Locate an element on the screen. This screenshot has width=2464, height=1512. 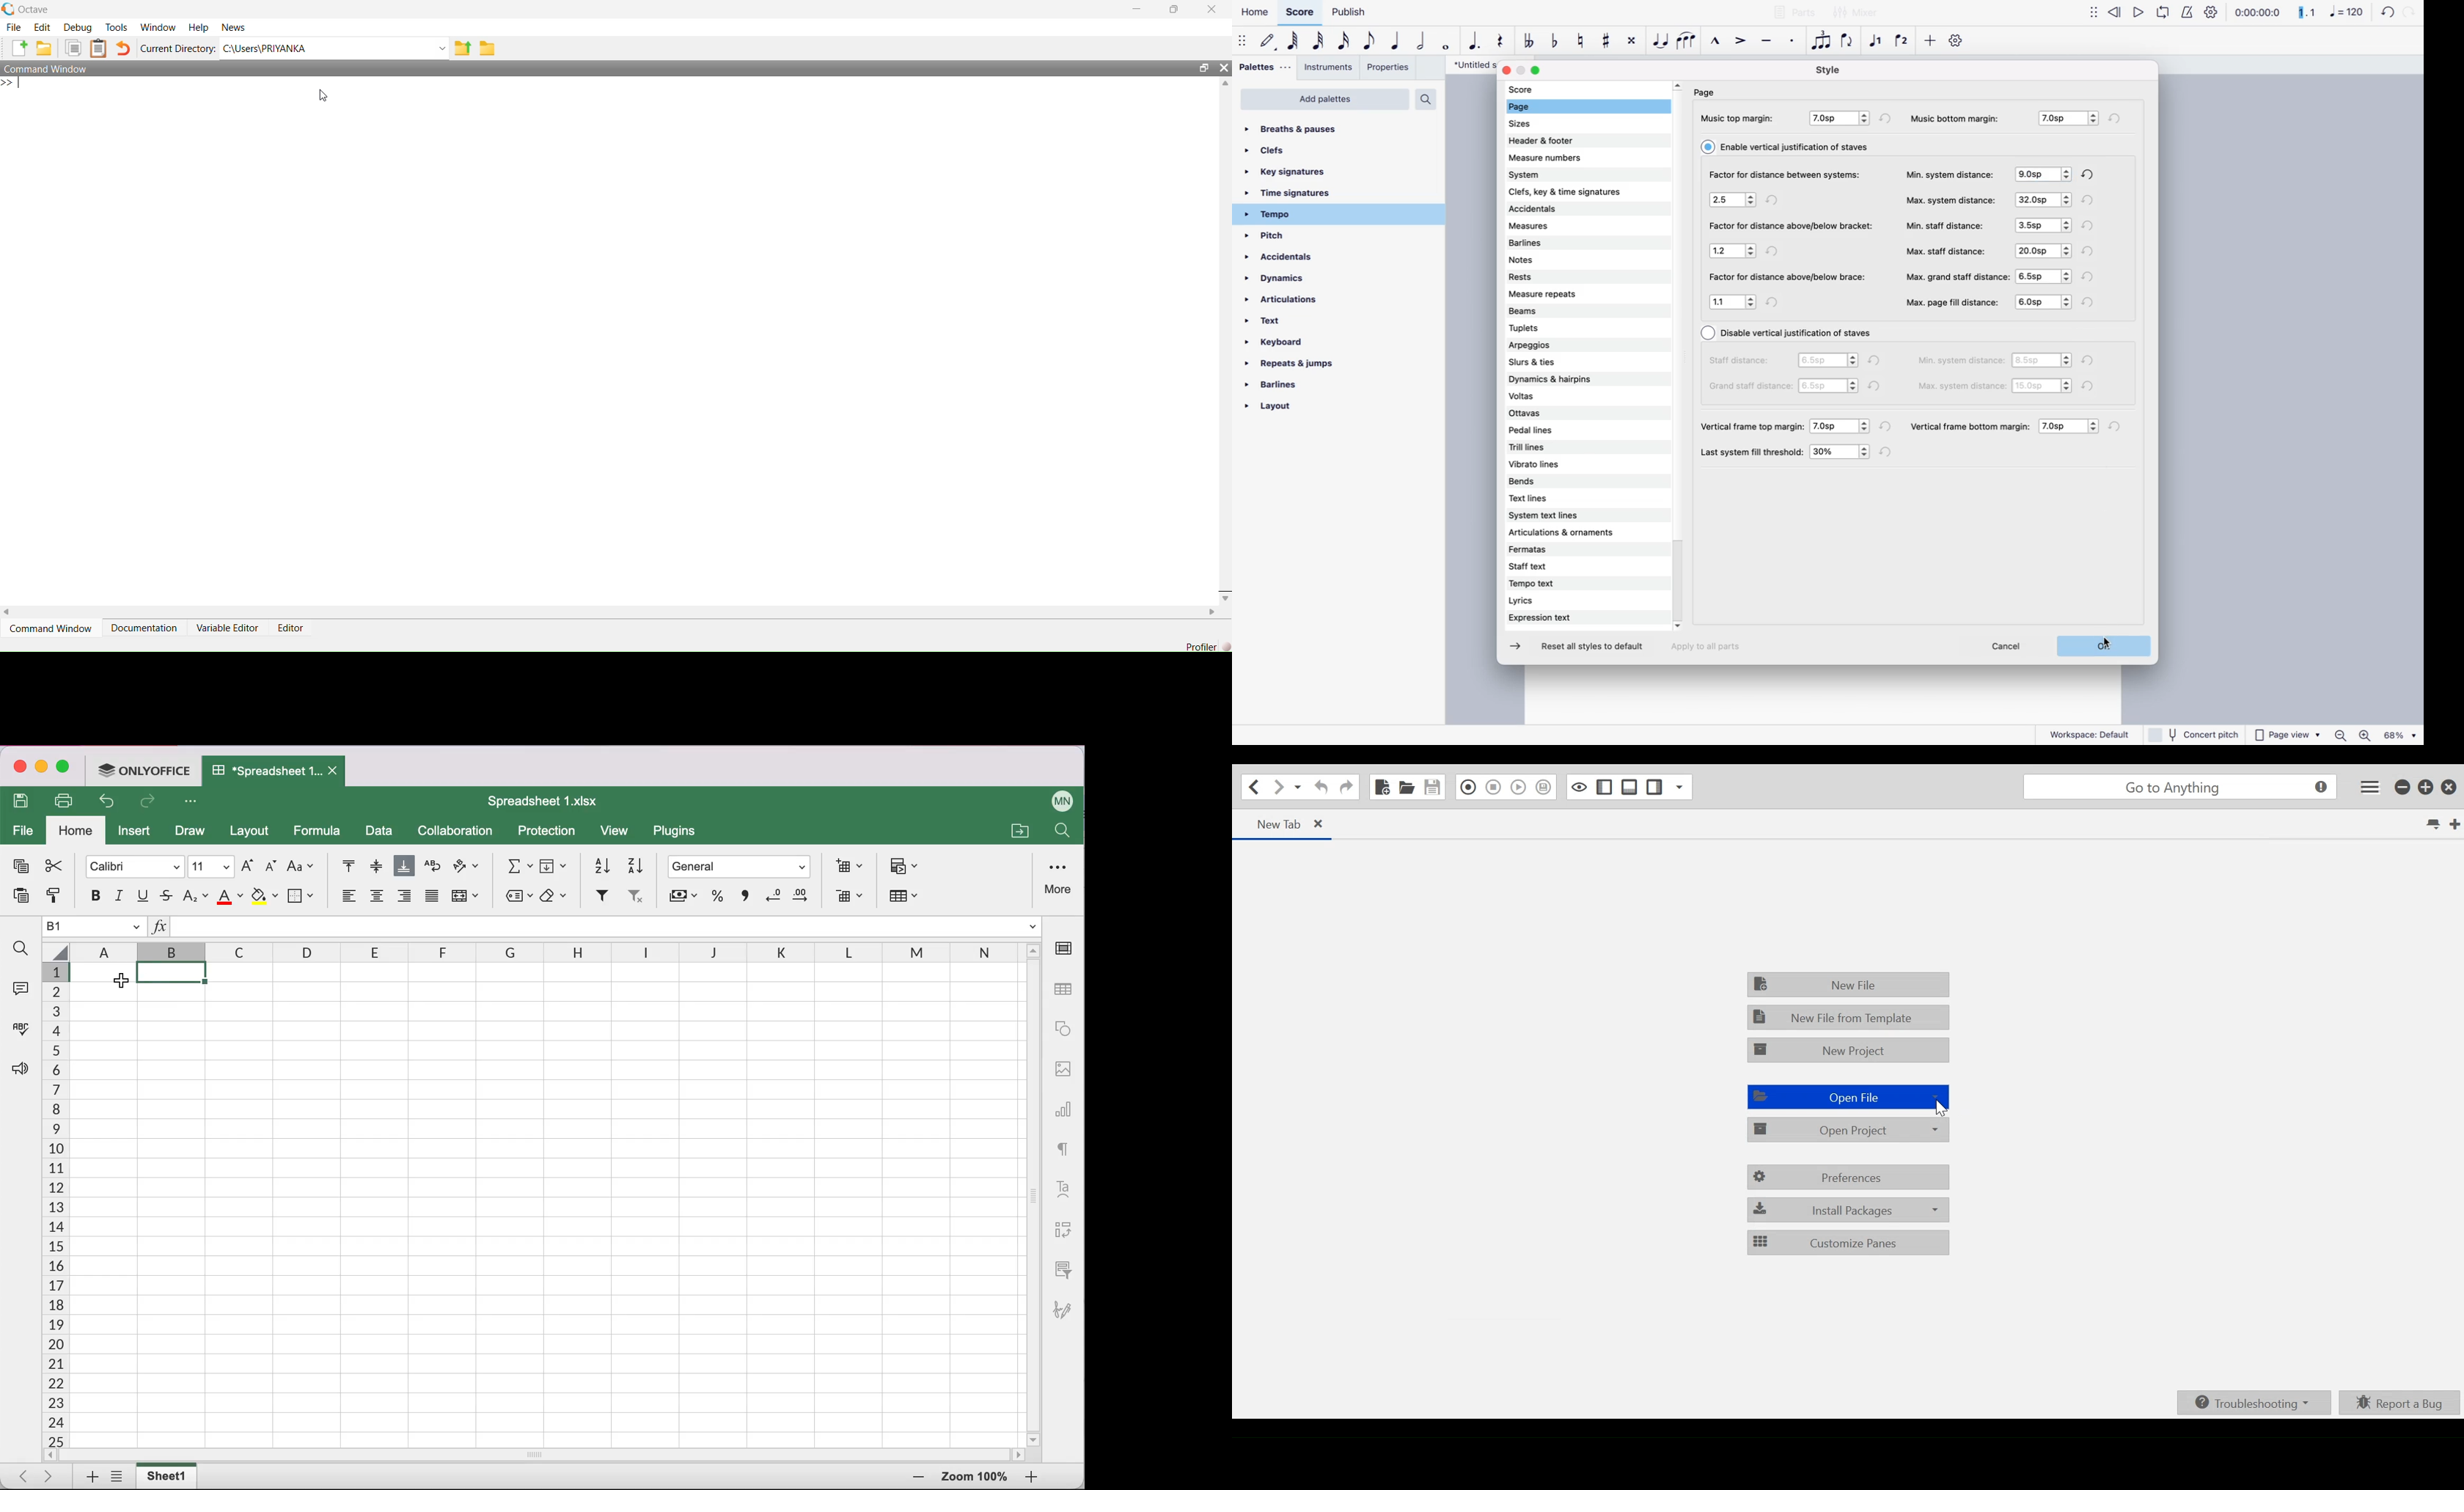
image is located at coordinates (1063, 1067).